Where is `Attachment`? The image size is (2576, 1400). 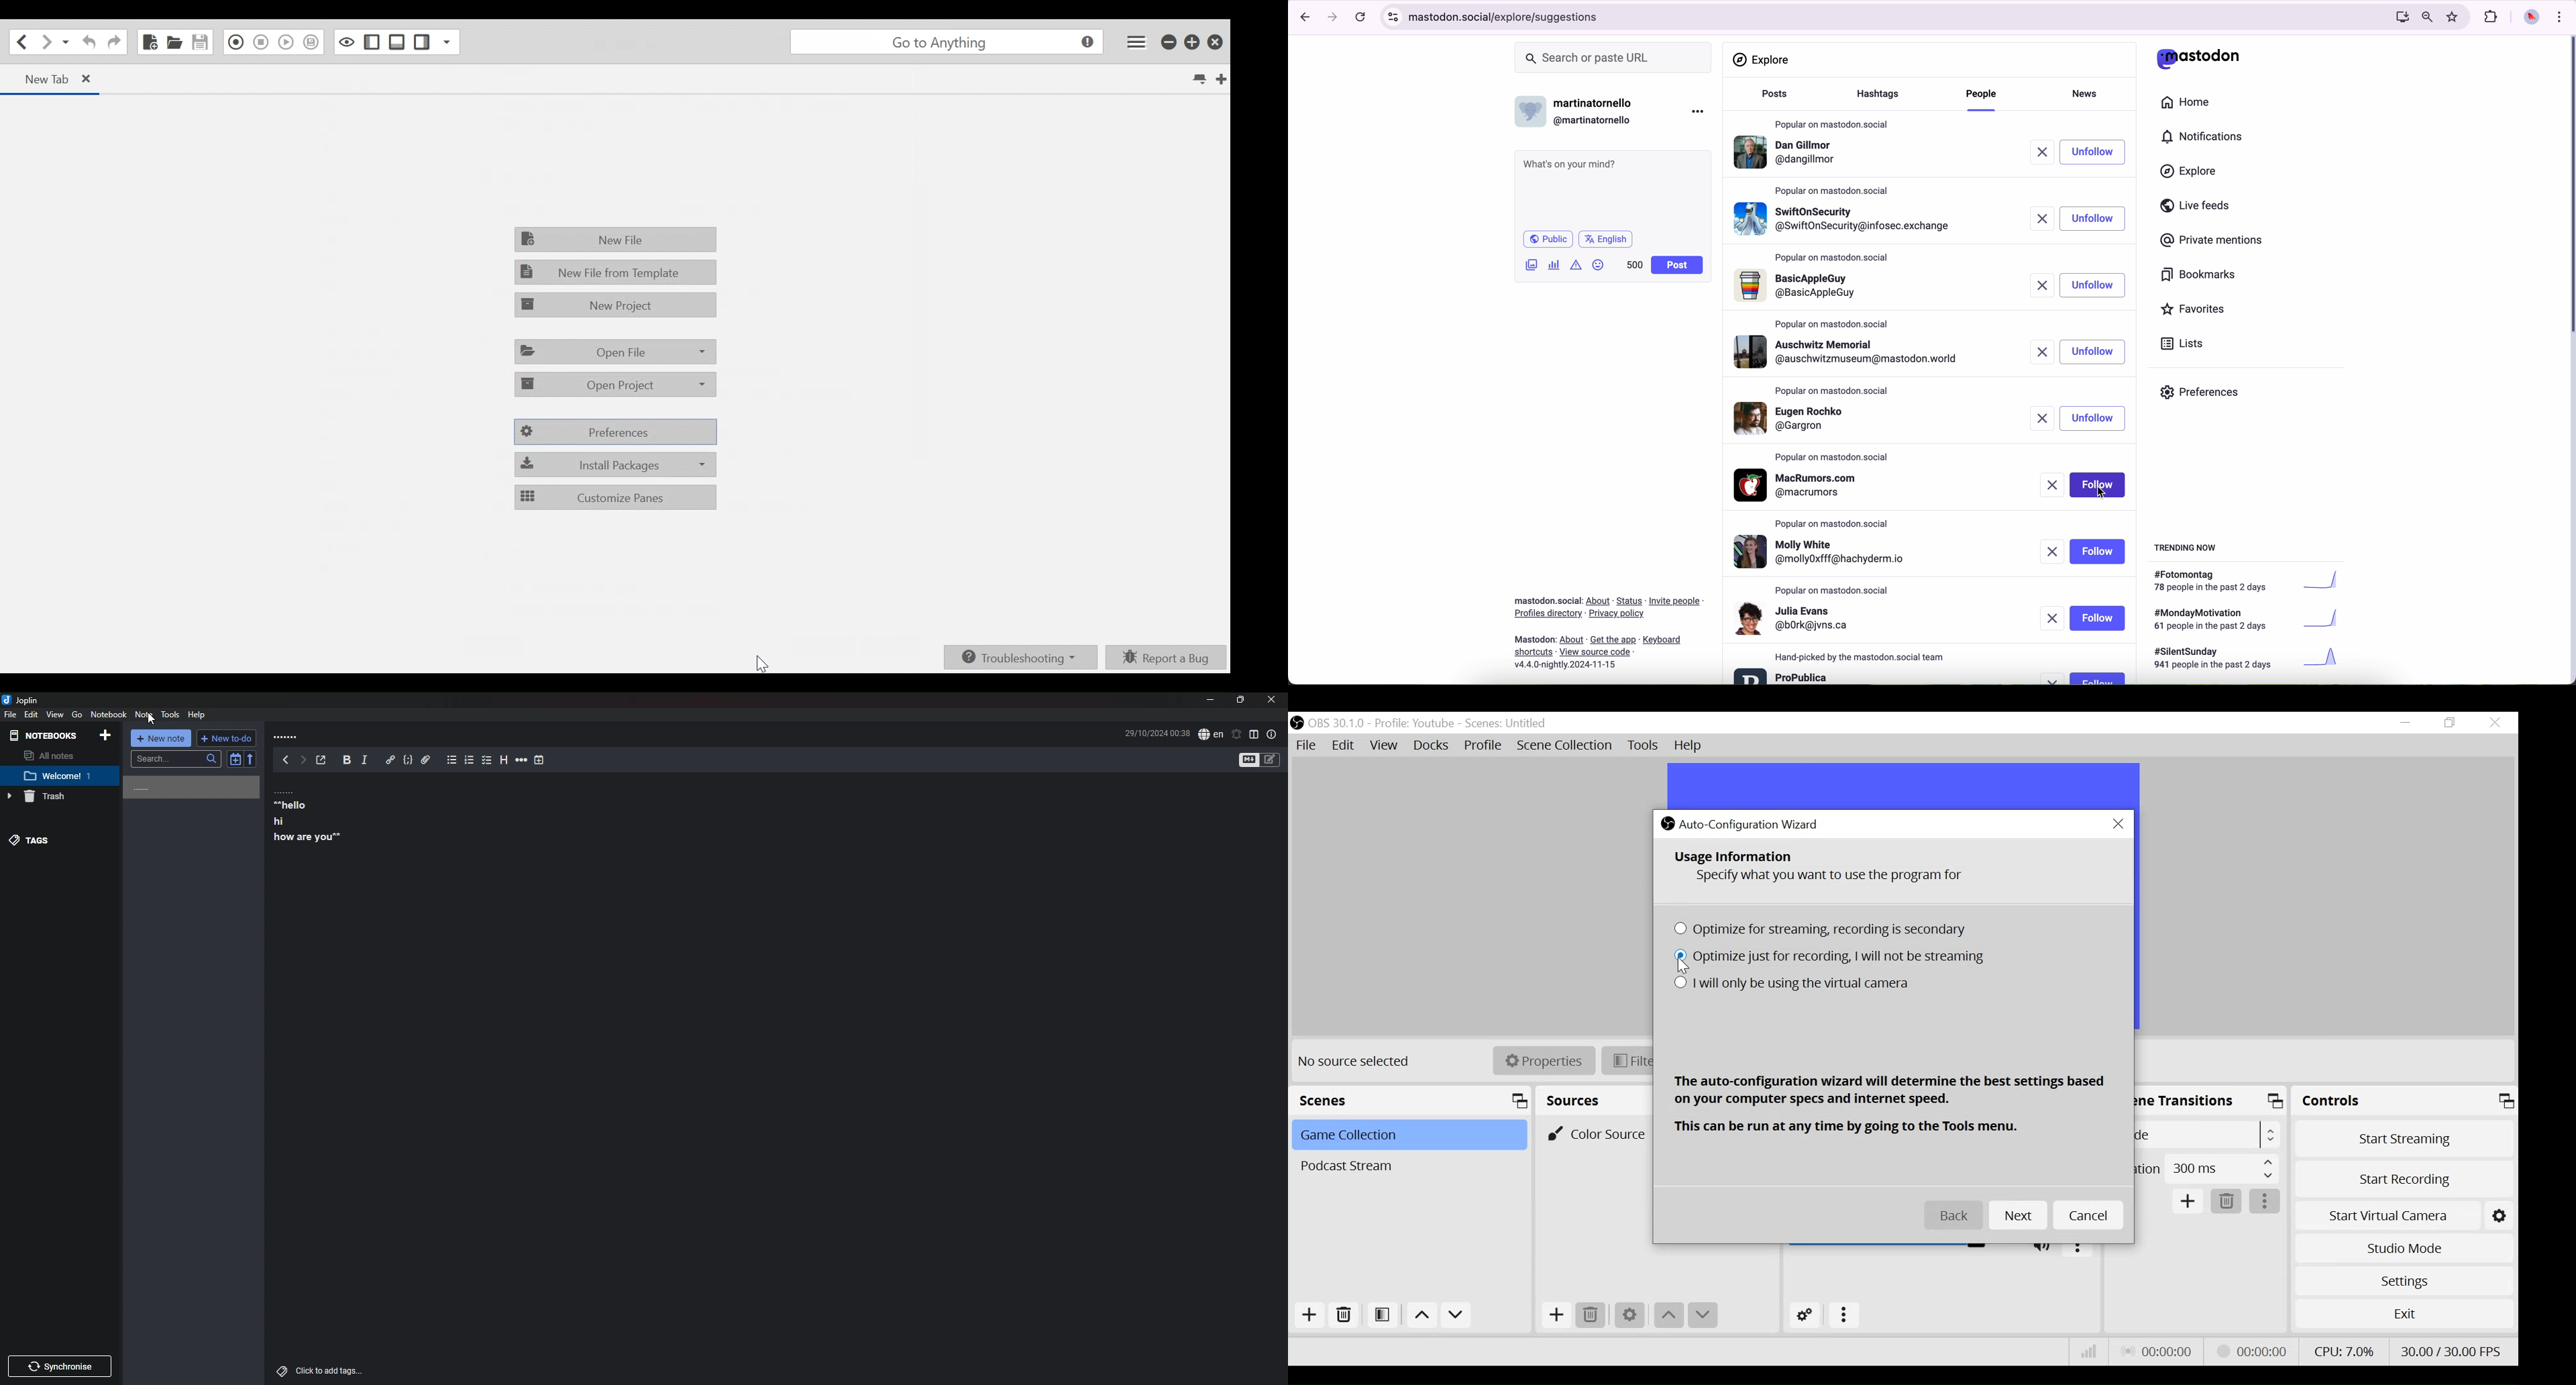 Attachment is located at coordinates (426, 760).